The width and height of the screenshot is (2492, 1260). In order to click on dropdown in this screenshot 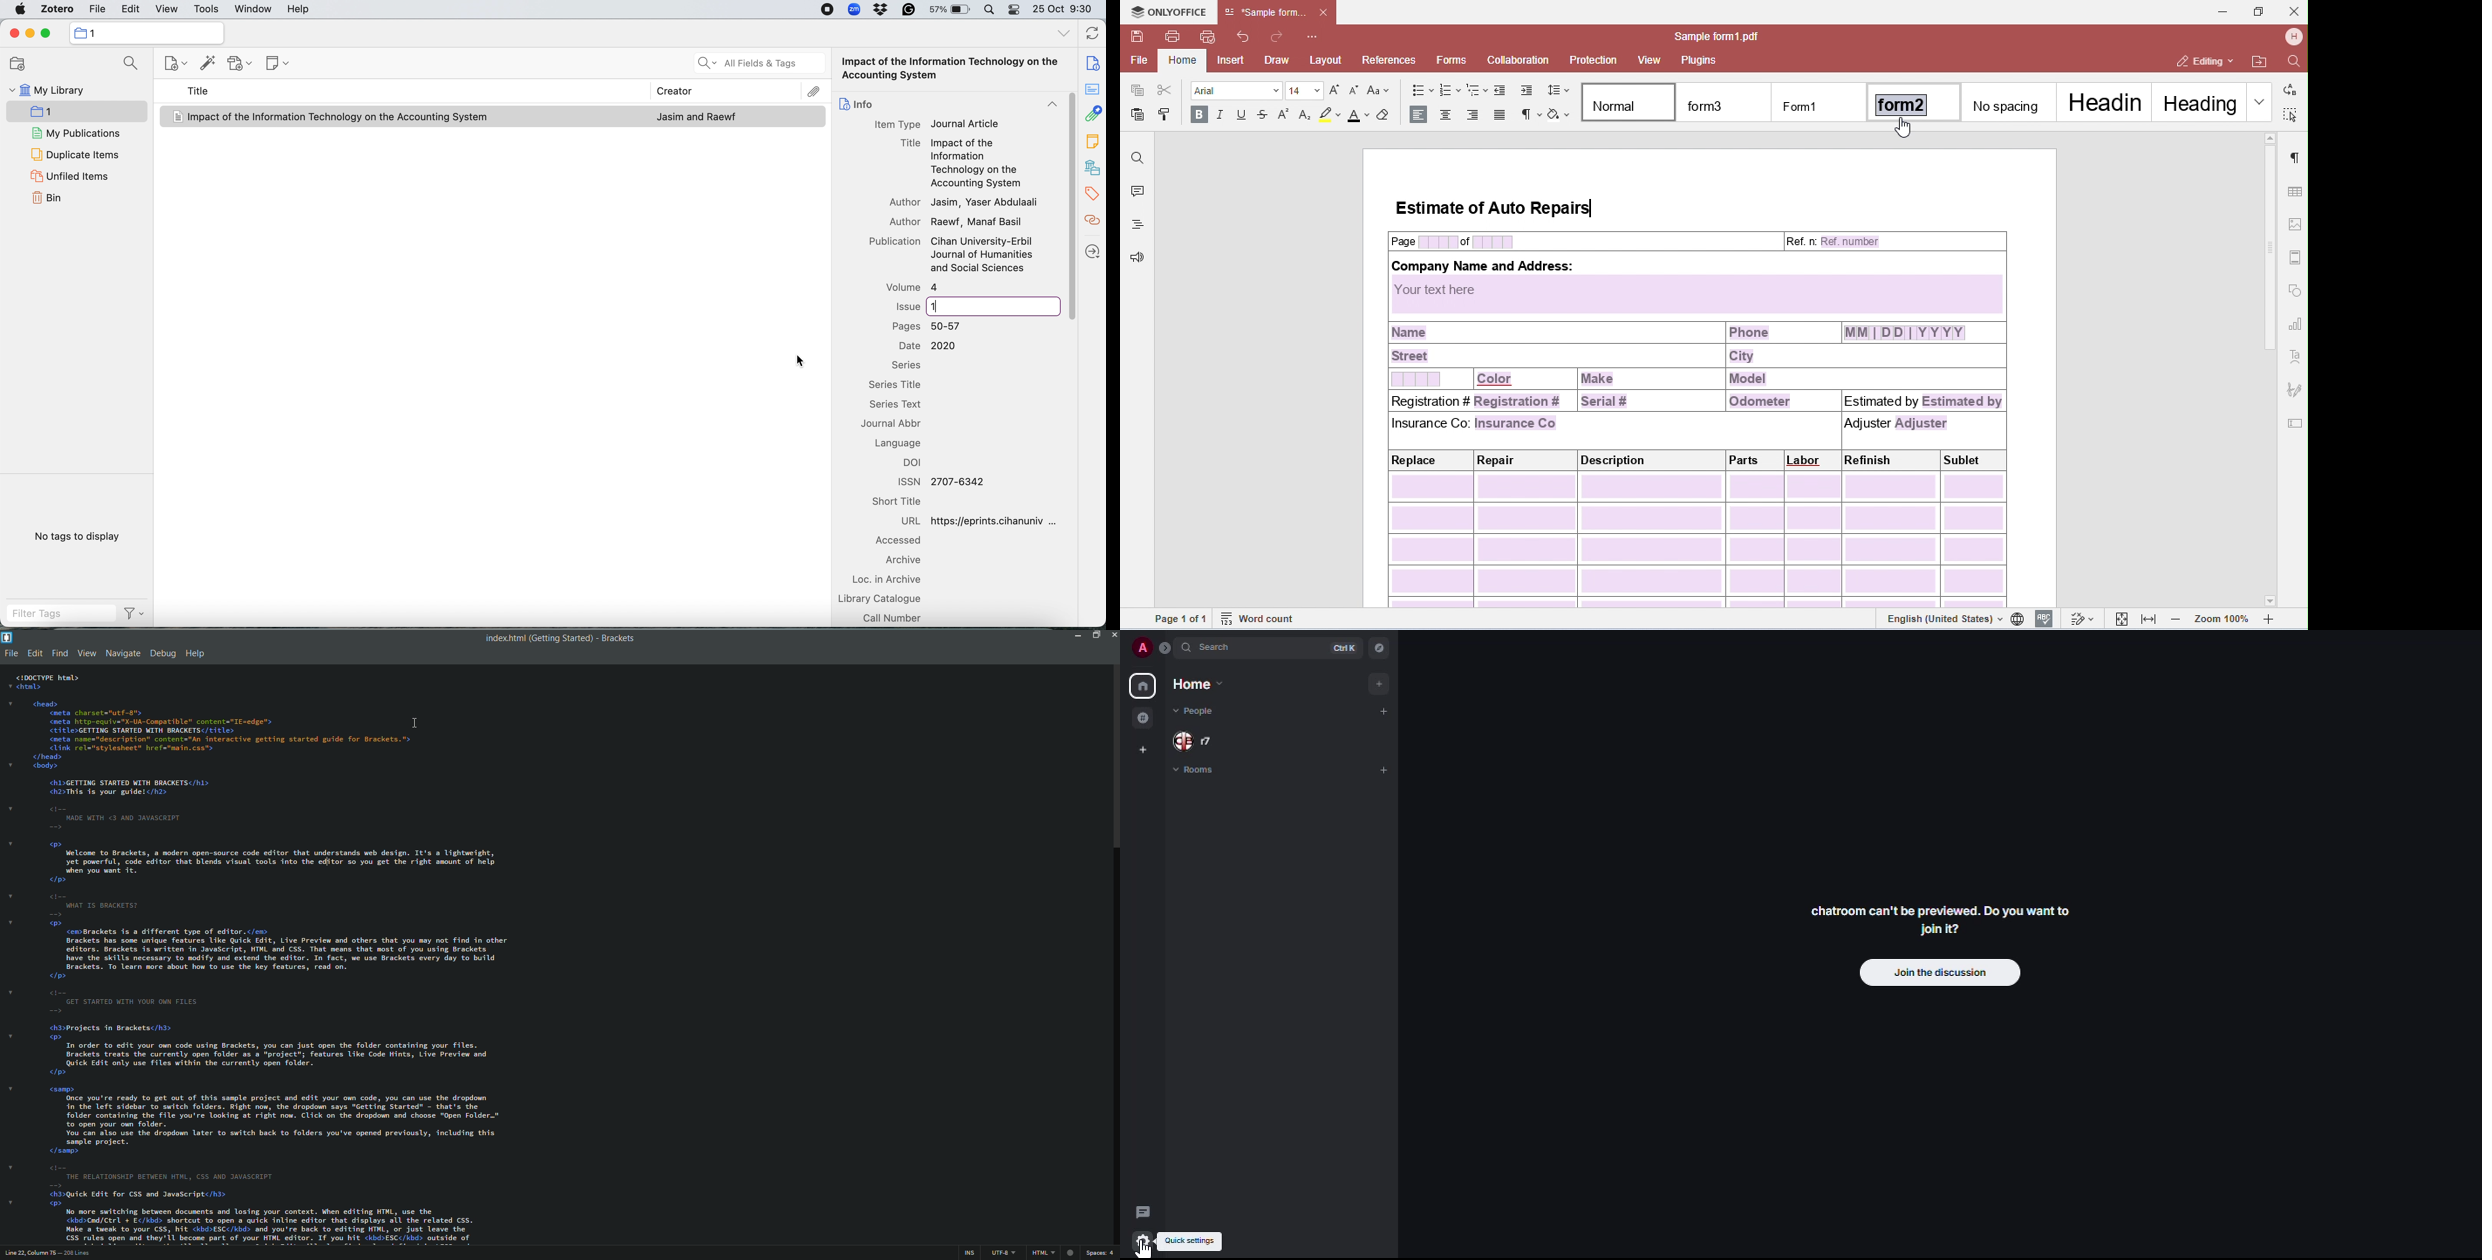, I will do `click(10, 992)`.